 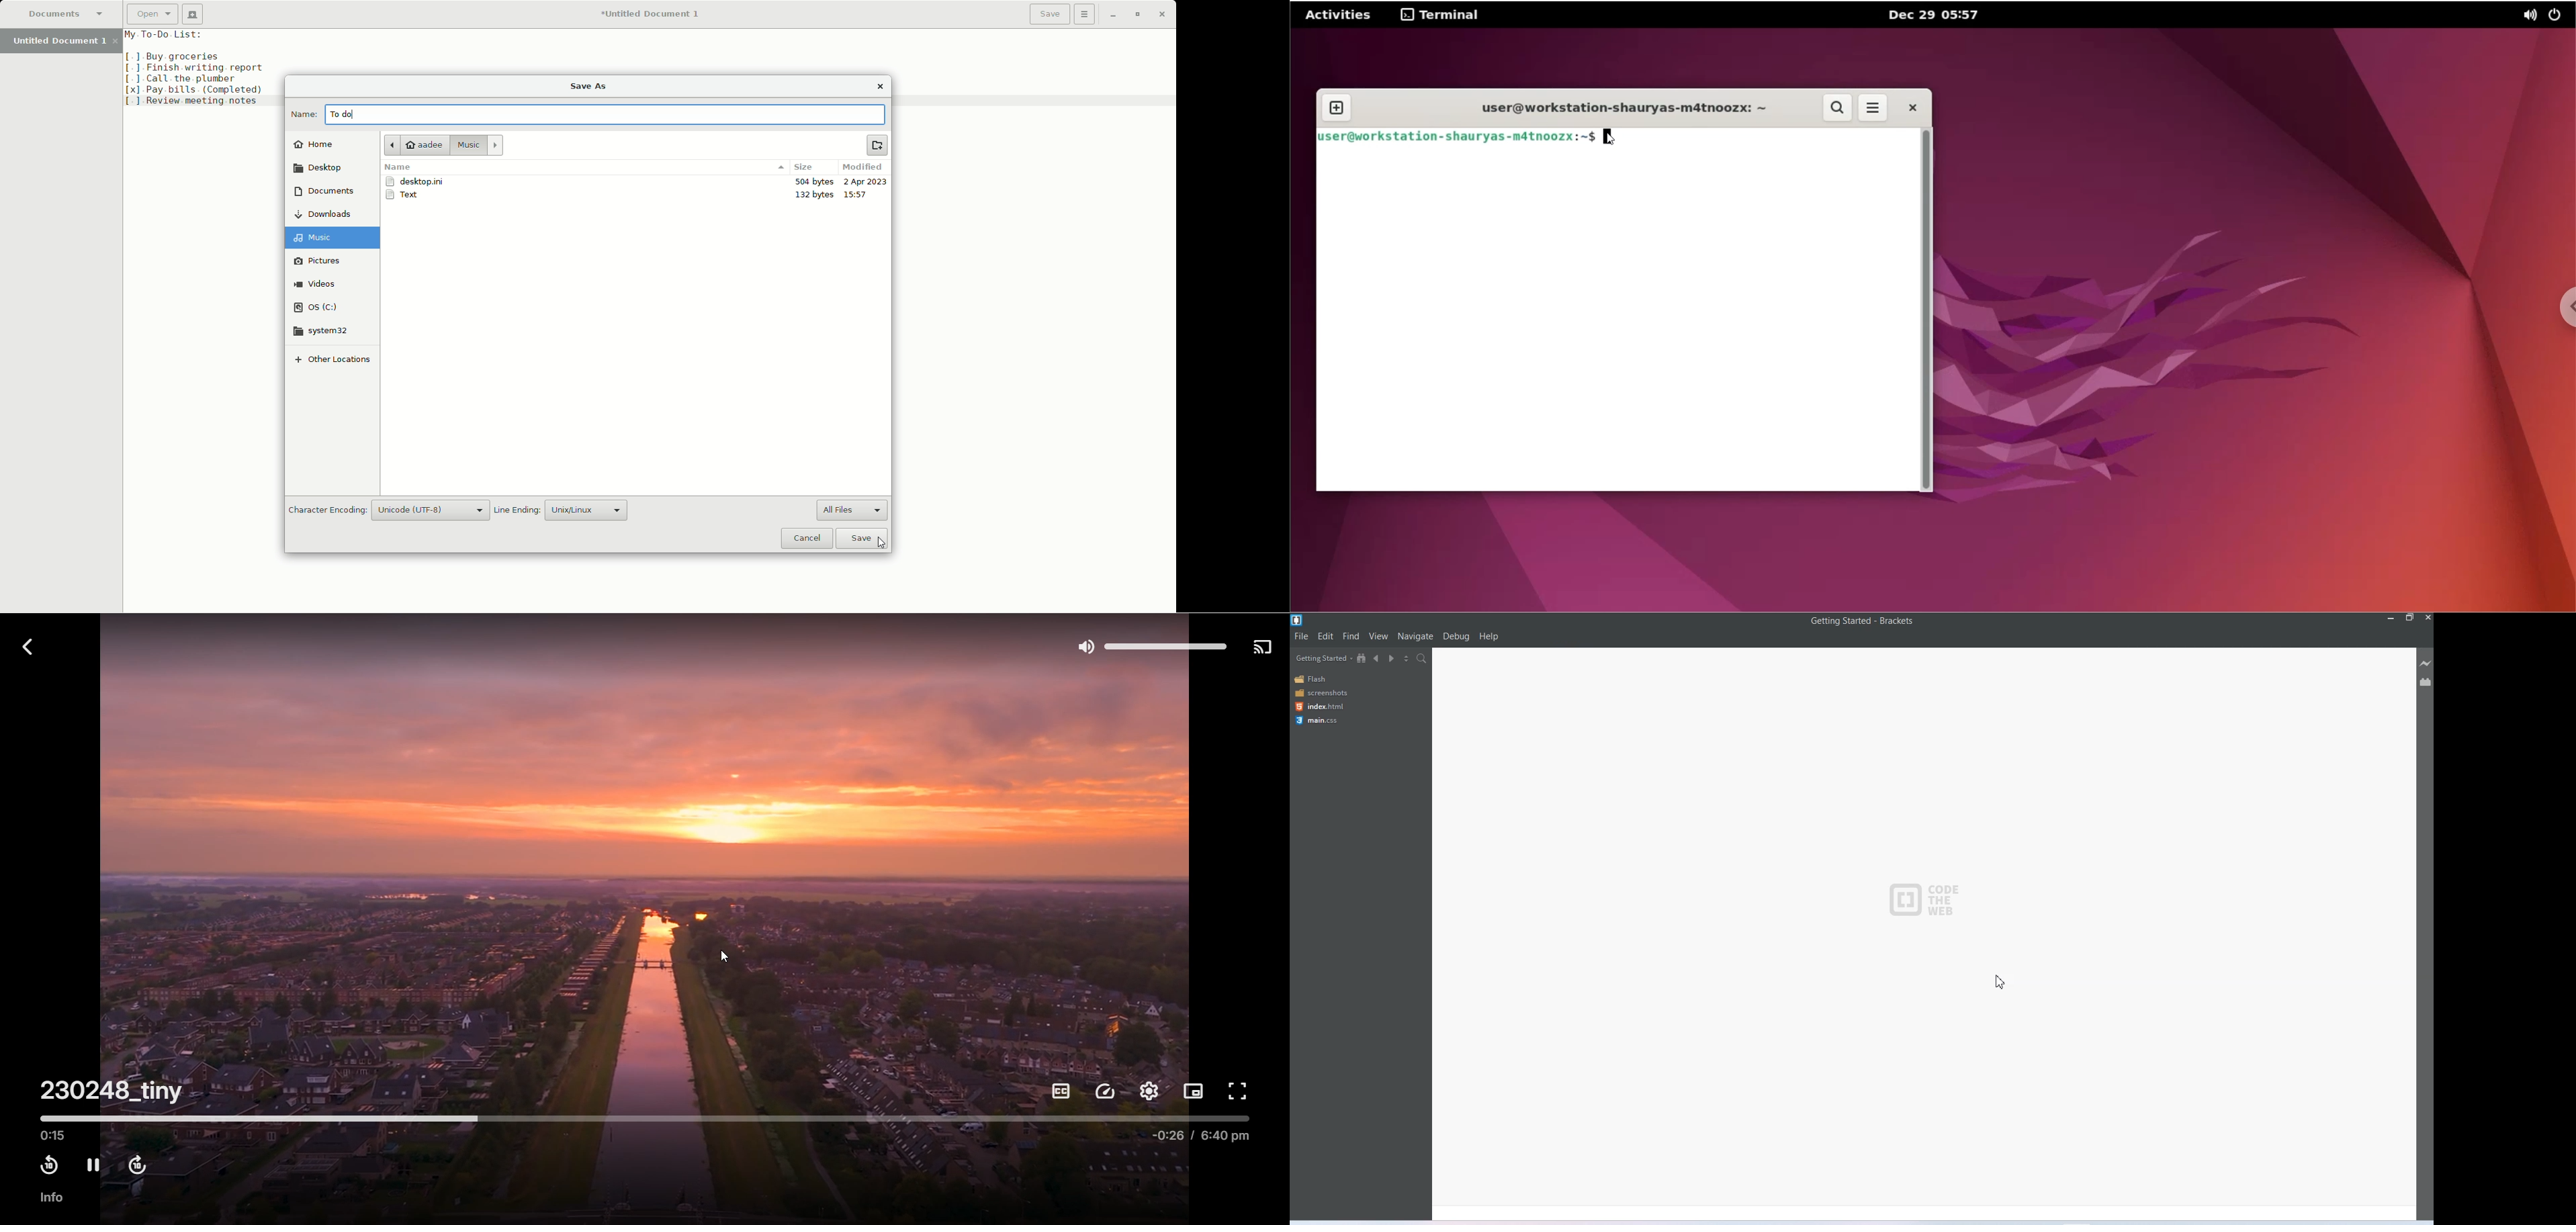 What do you see at coordinates (1362, 658) in the screenshot?
I see `Show in the file tree` at bounding box center [1362, 658].